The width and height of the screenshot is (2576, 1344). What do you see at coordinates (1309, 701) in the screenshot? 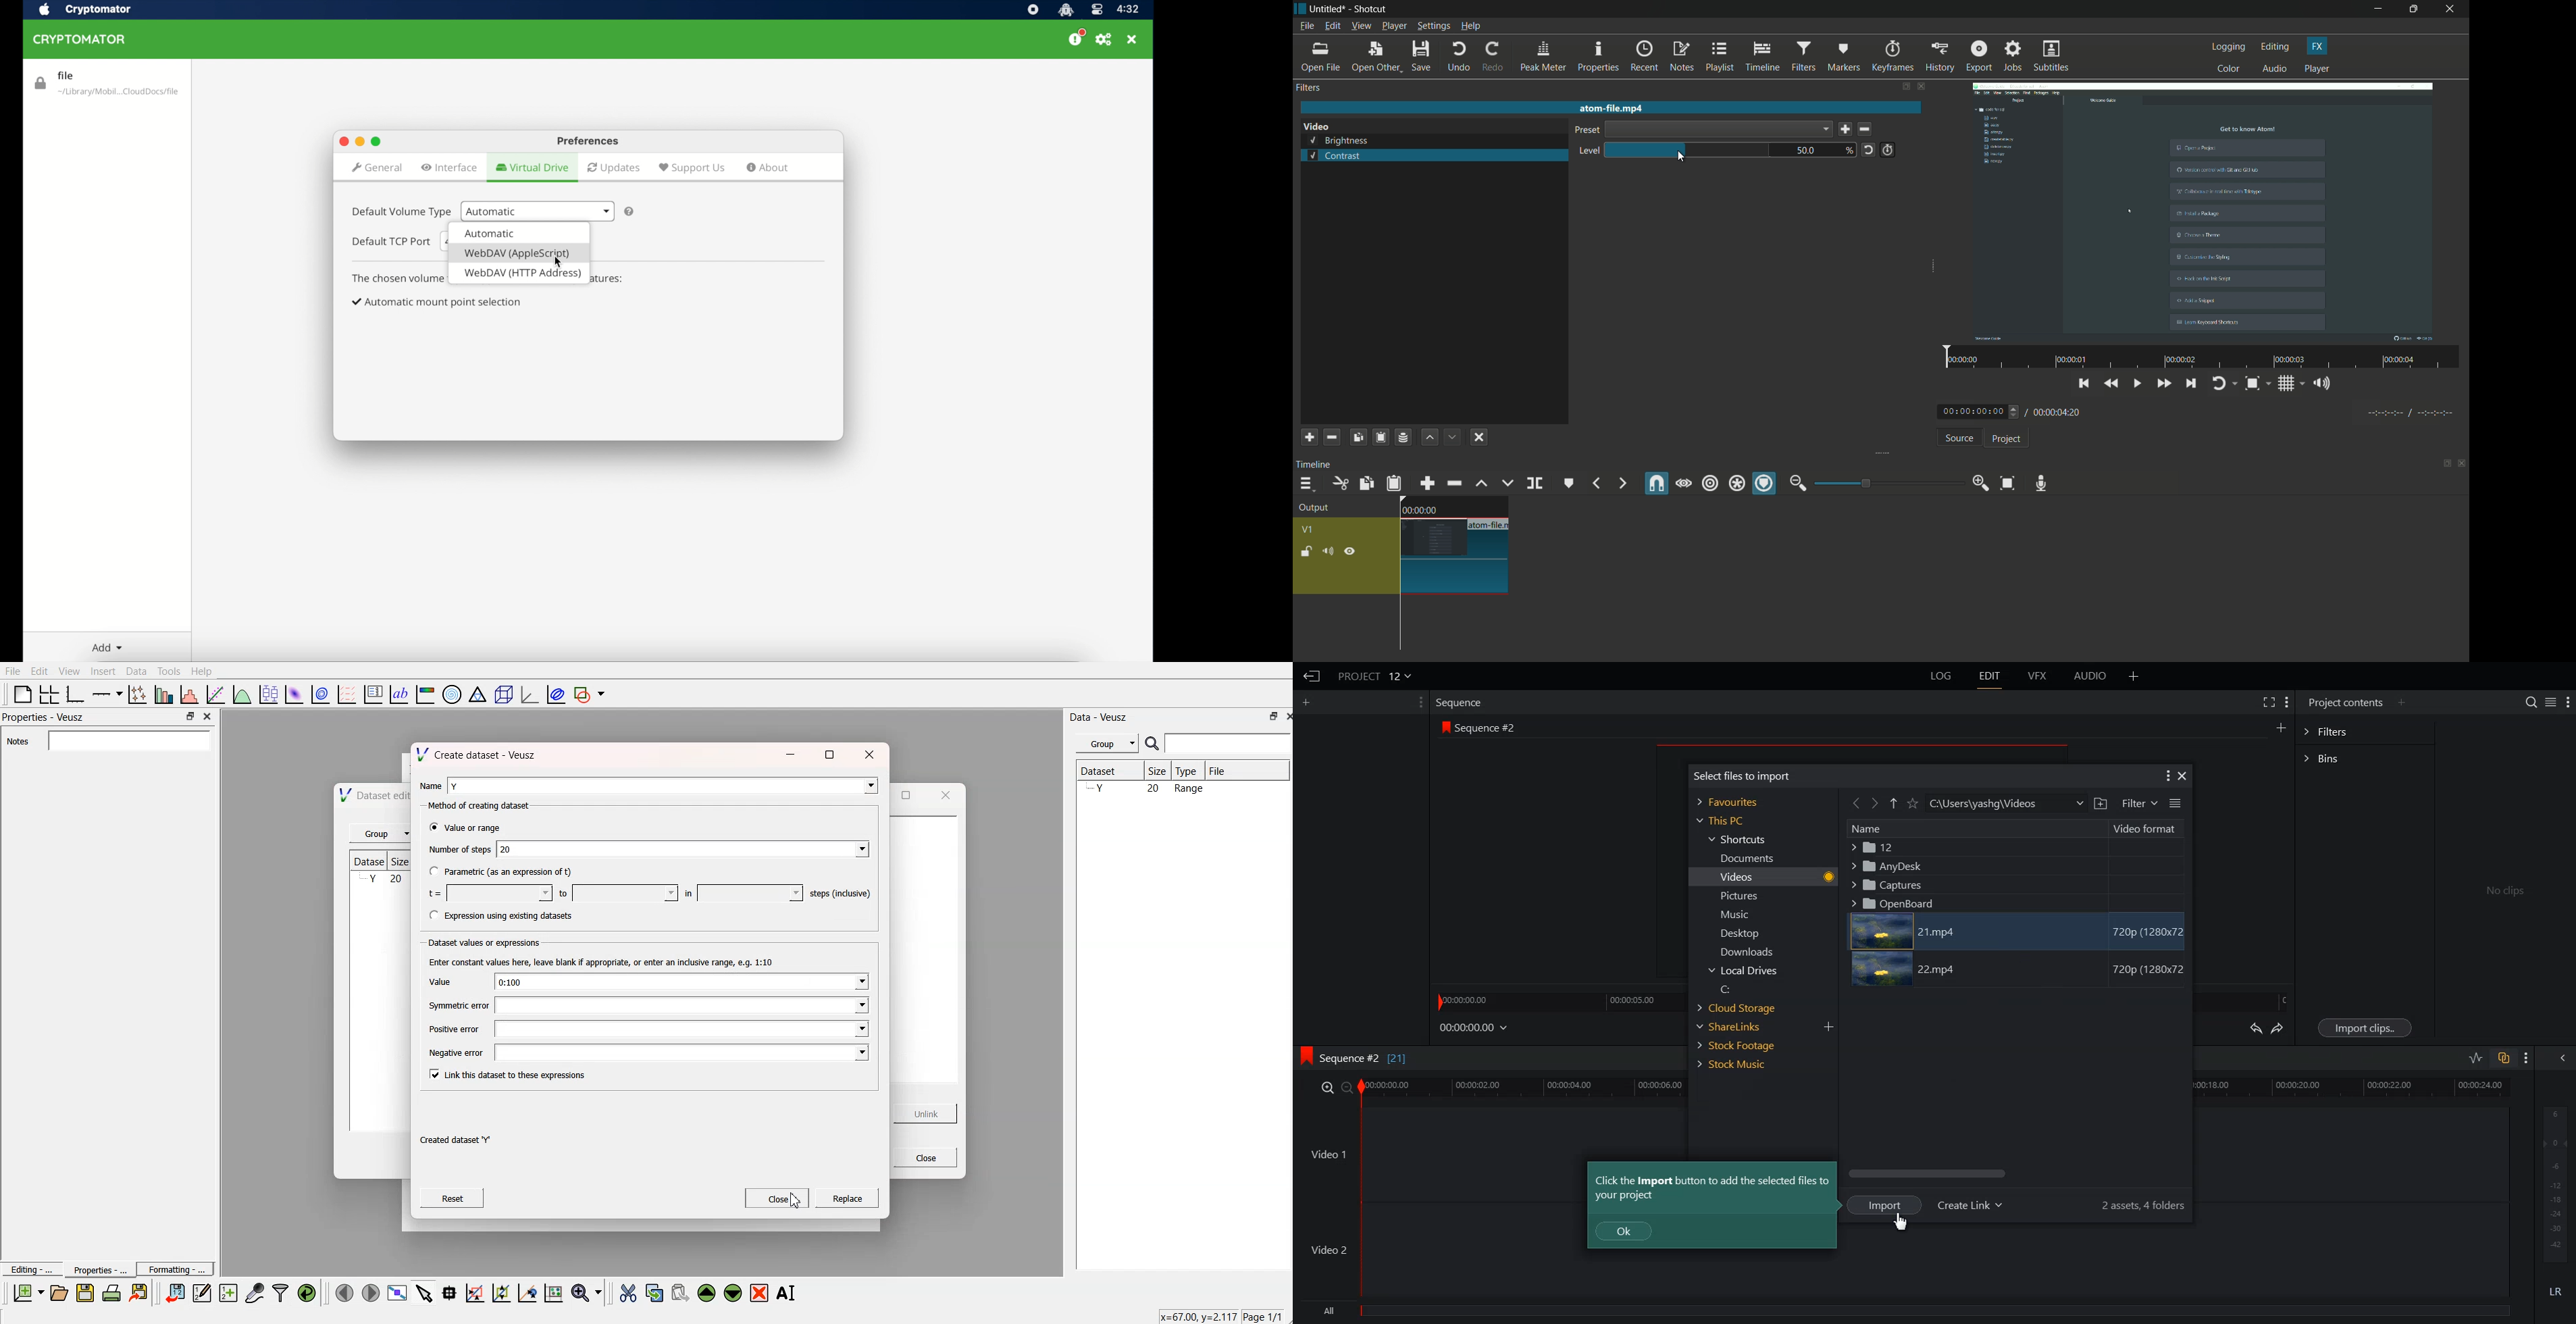
I see `Add Panel` at bounding box center [1309, 701].